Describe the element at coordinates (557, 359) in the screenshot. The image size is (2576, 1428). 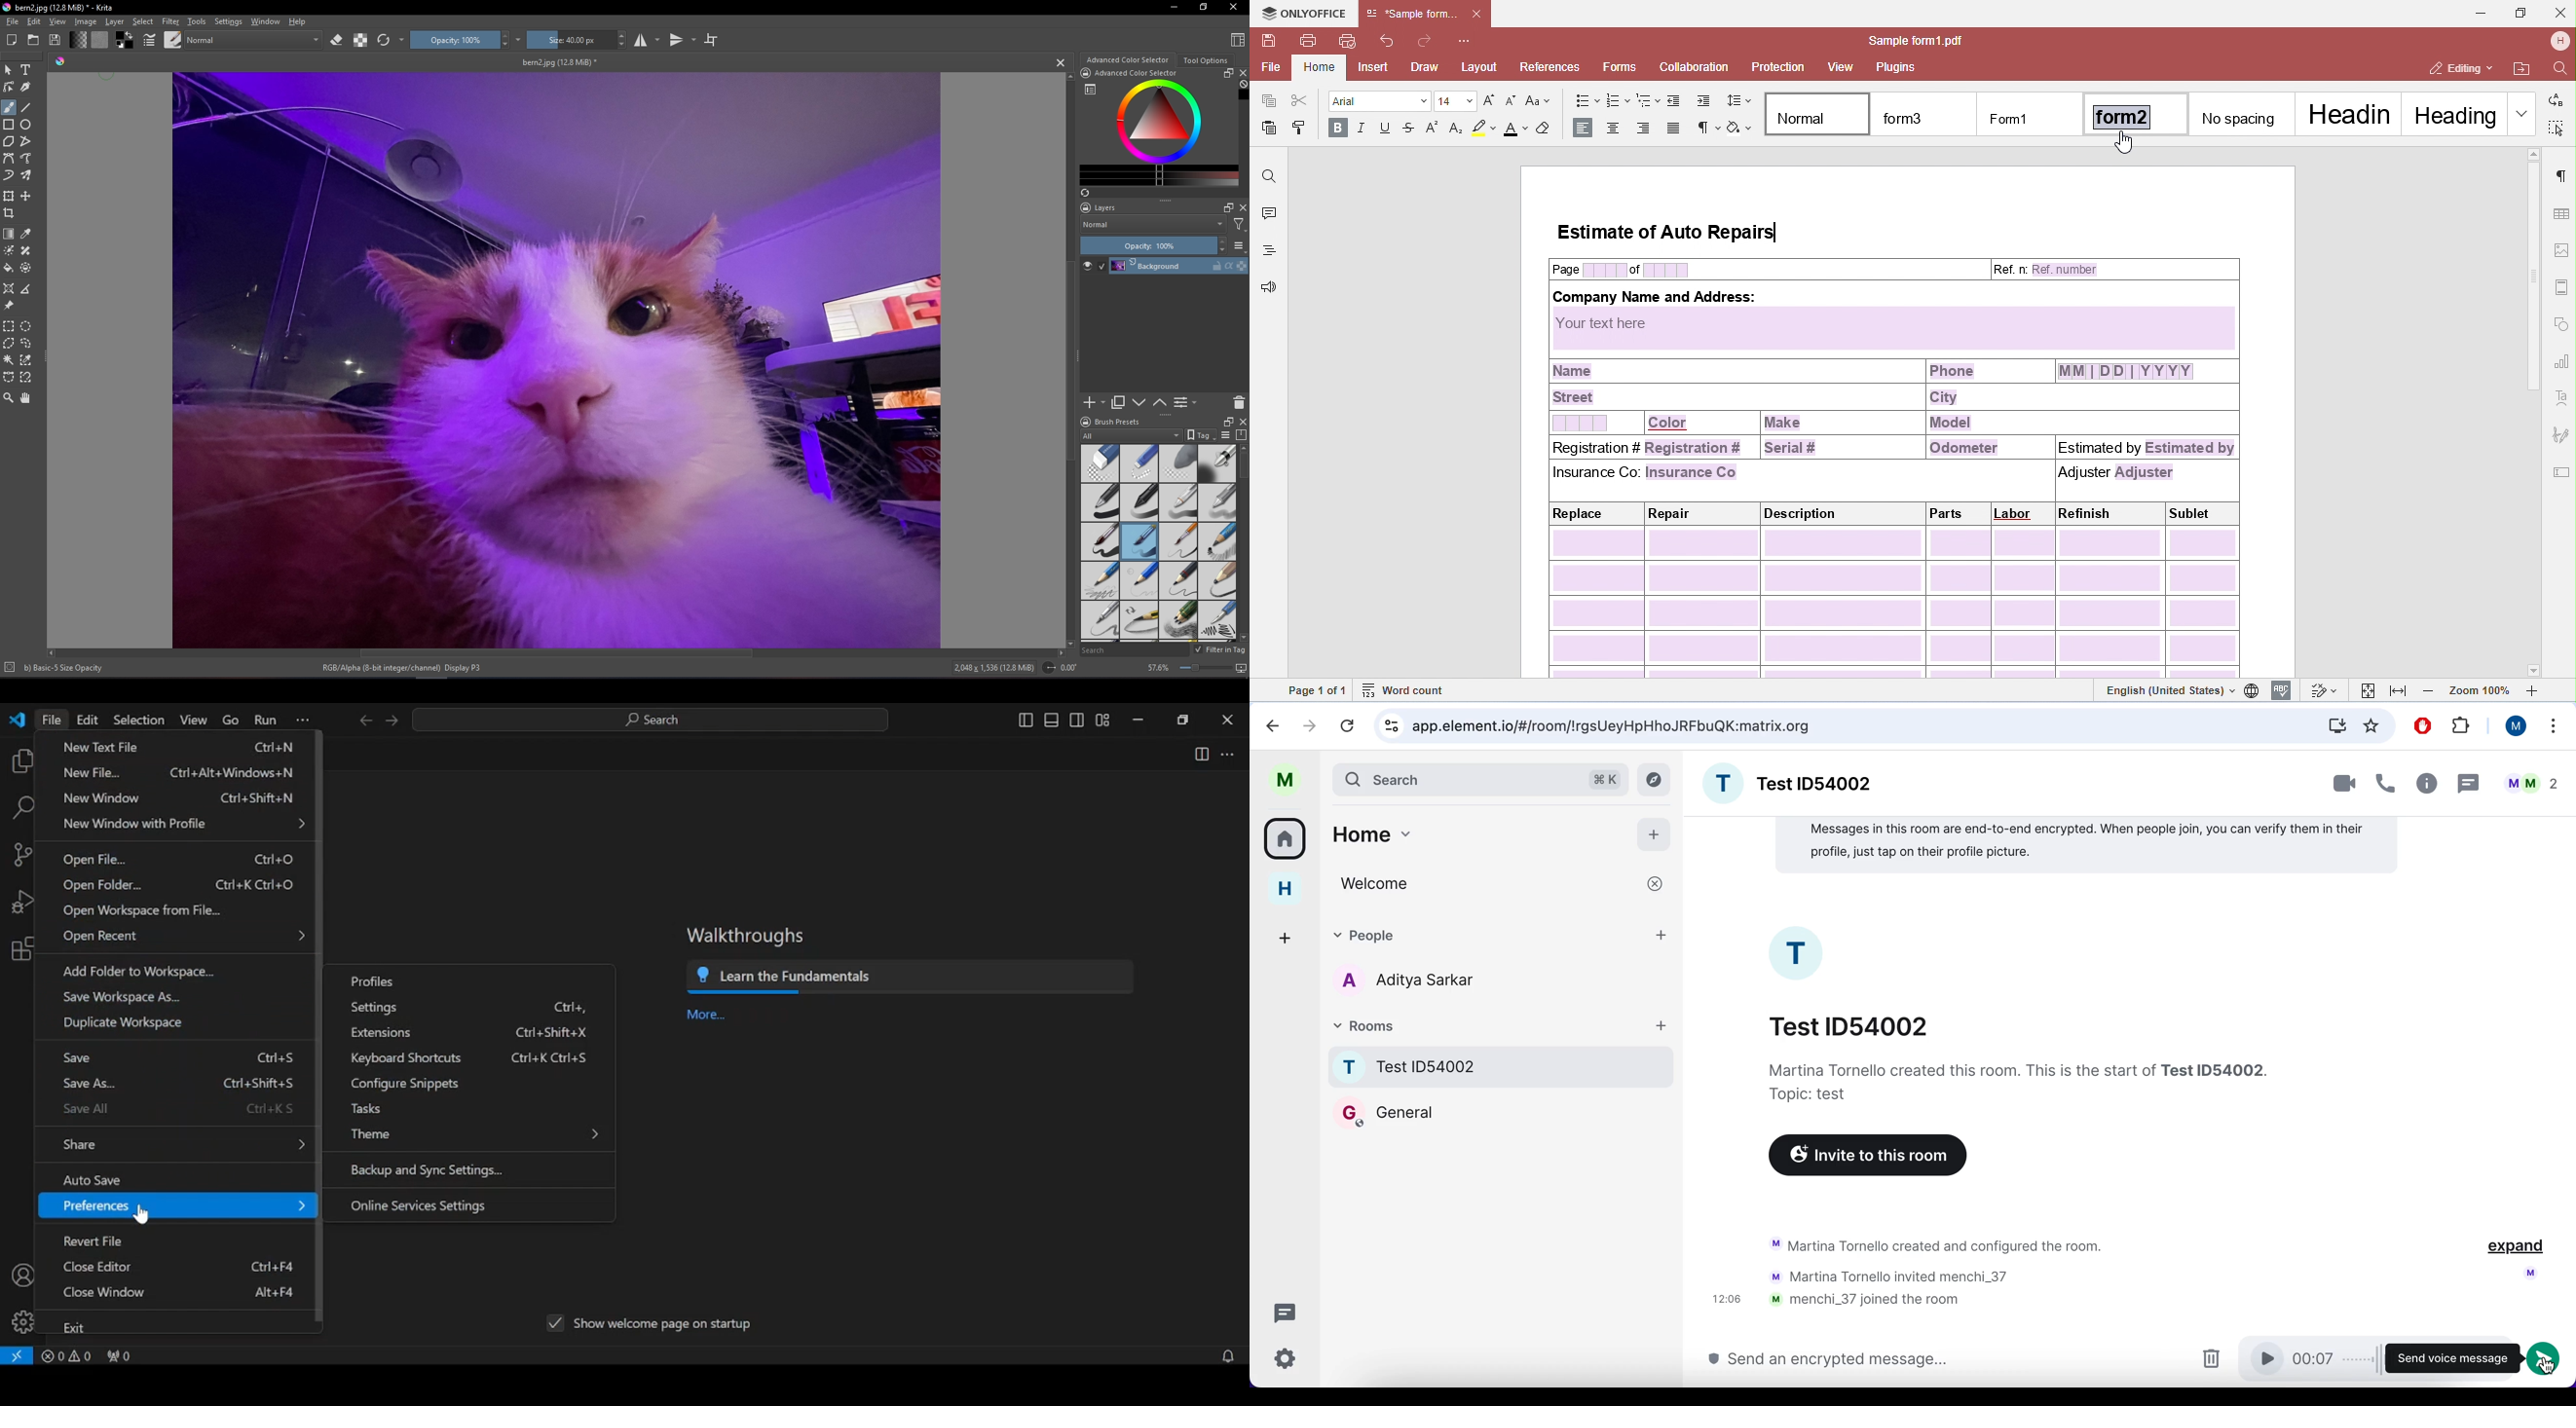
I see `Flipped image` at that location.